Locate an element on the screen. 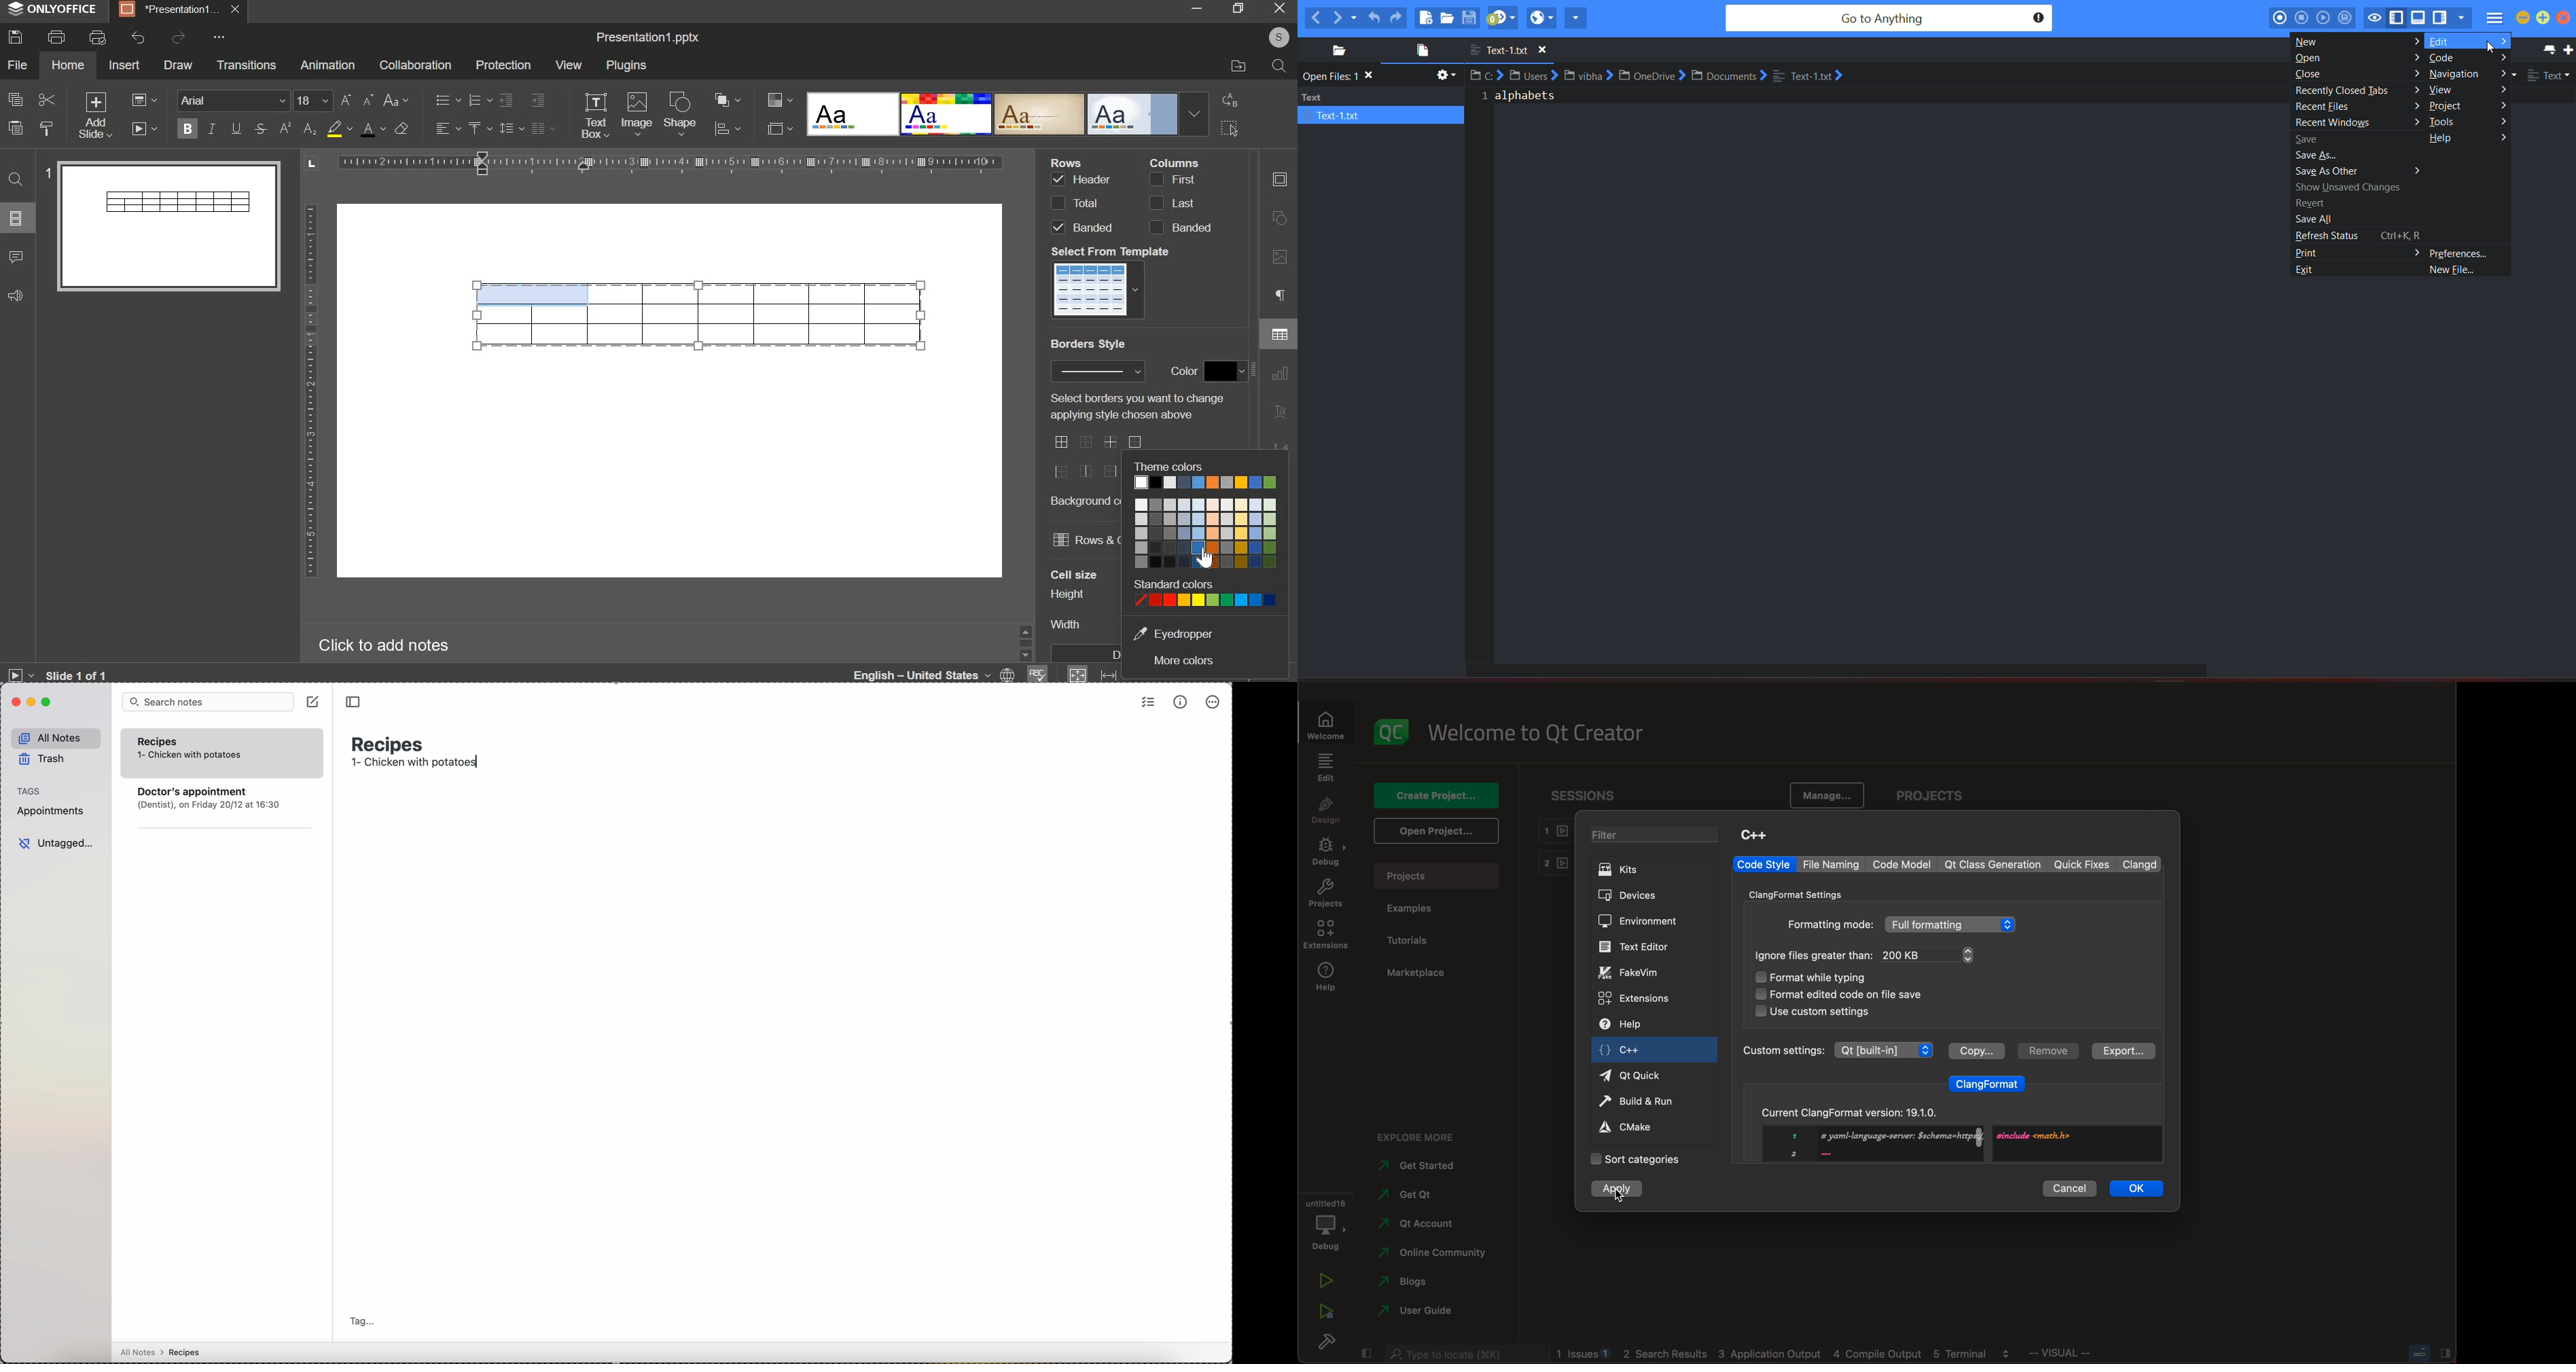  new file is located at coordinates (1425, 17).